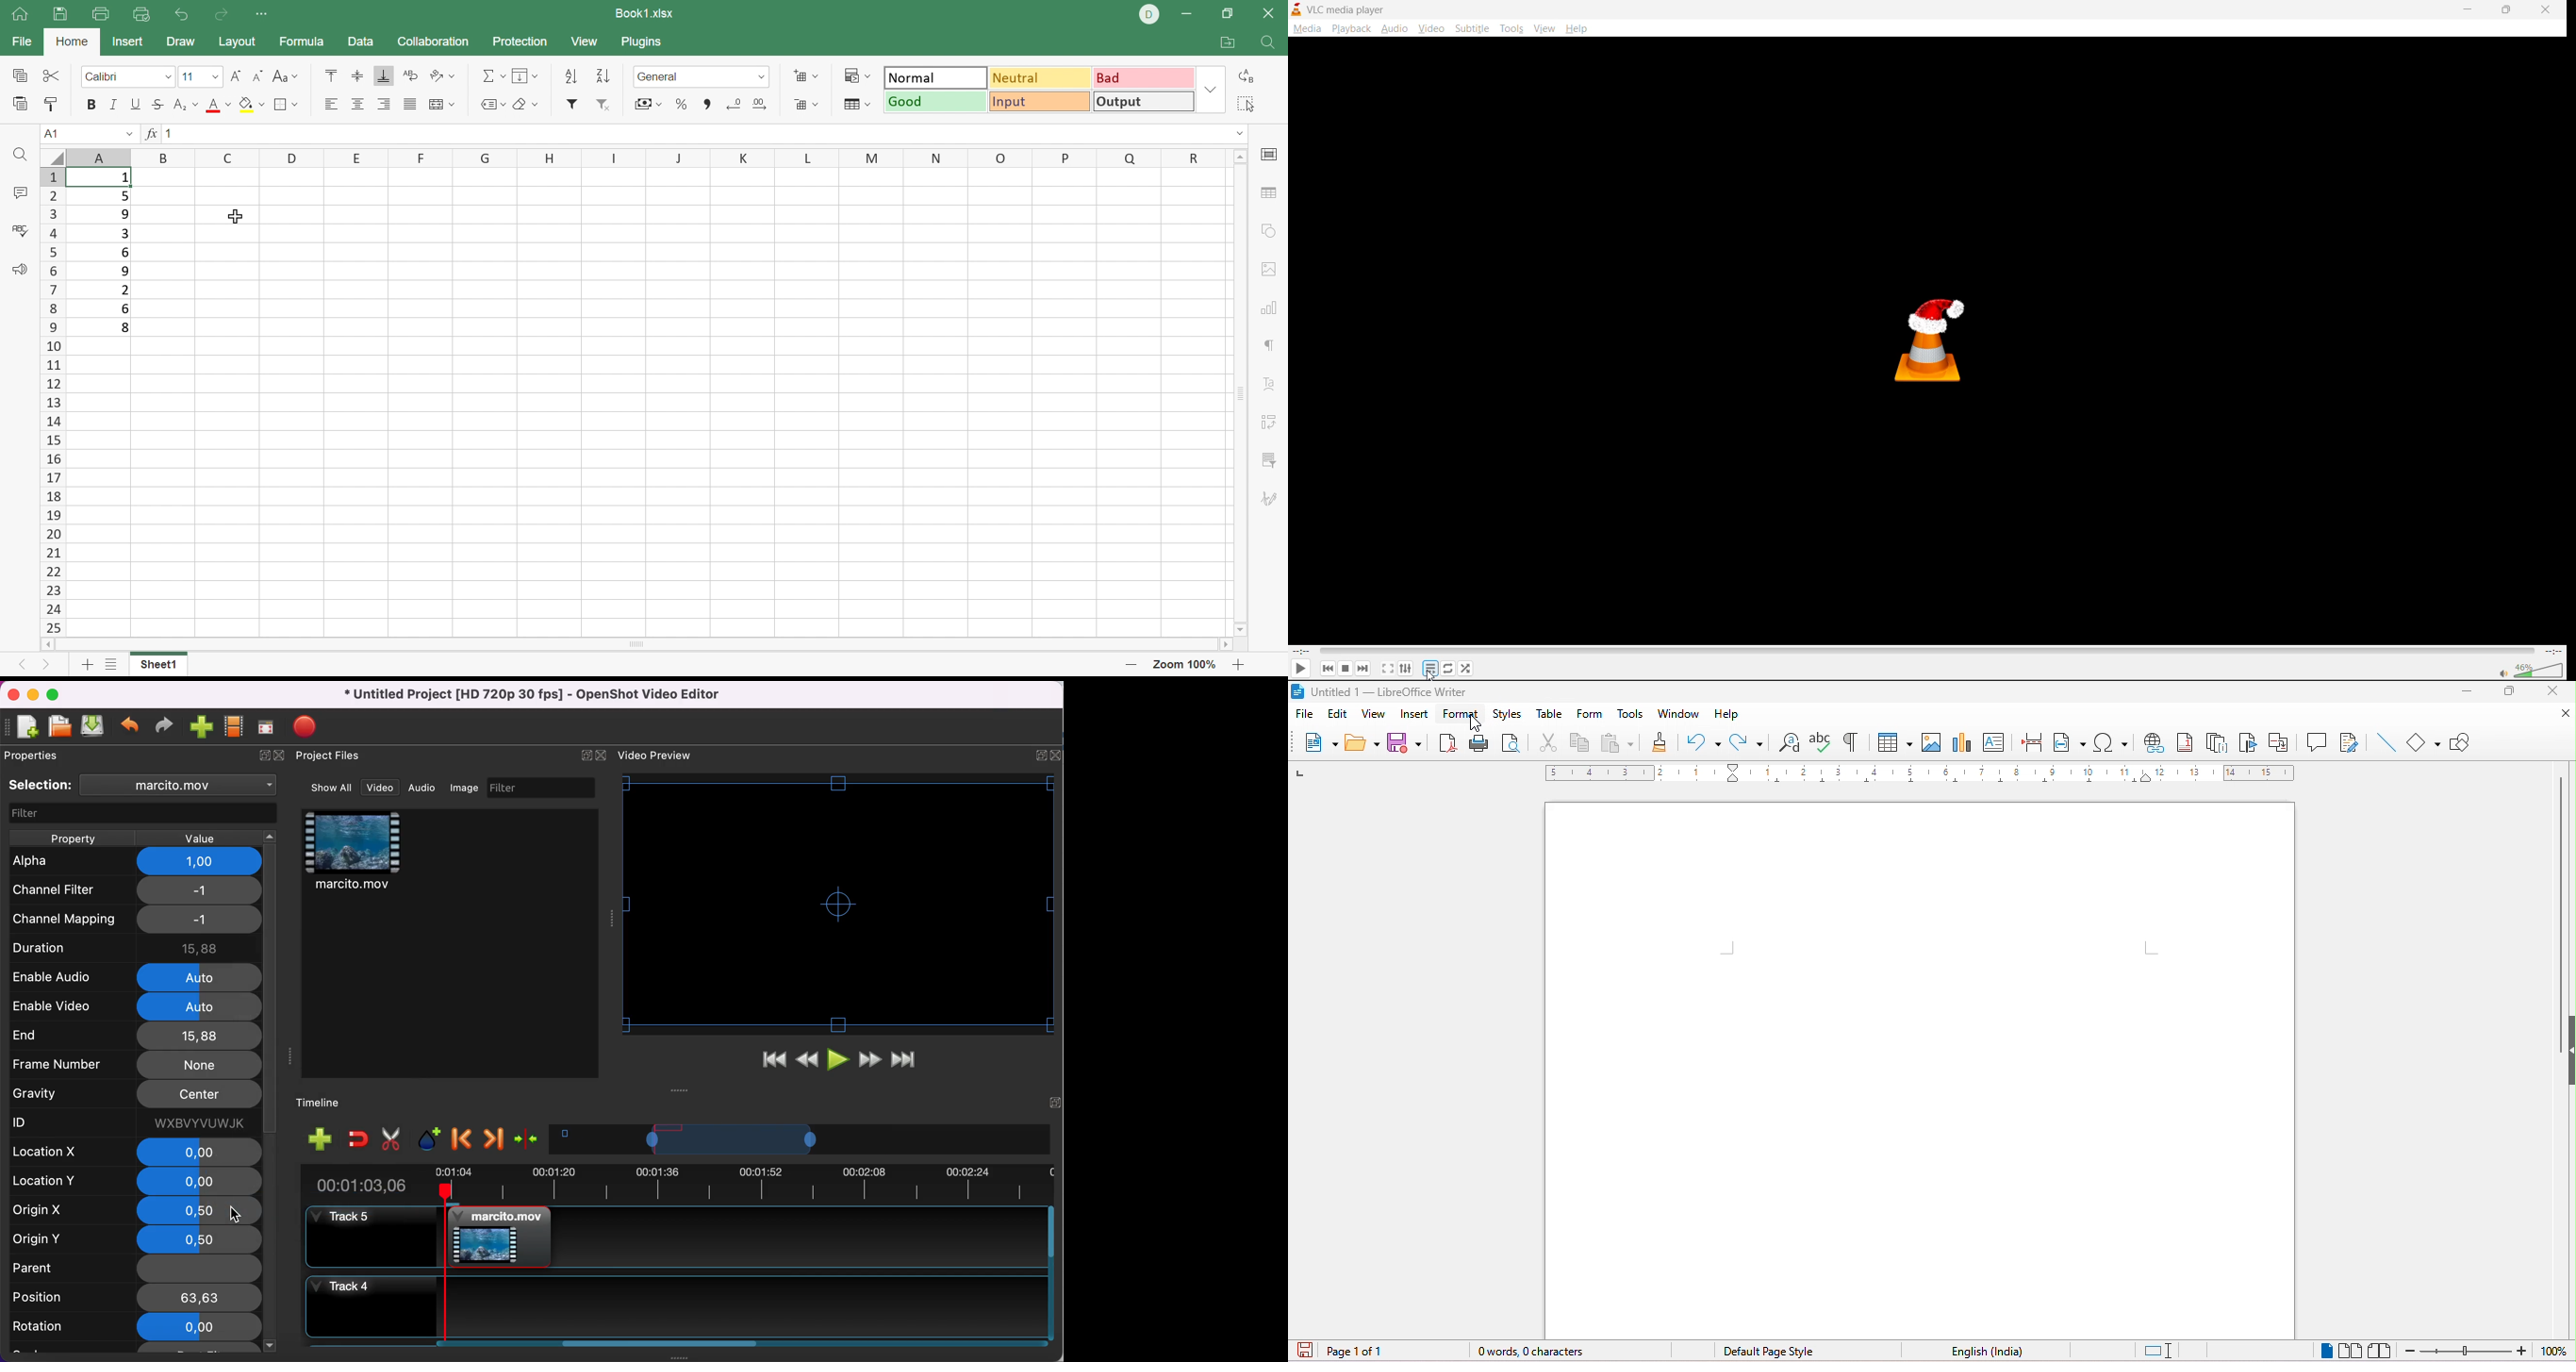 The height and width of the screenshot is (1372, 2576). I want to click on thumbnail, so click(1939, 335).